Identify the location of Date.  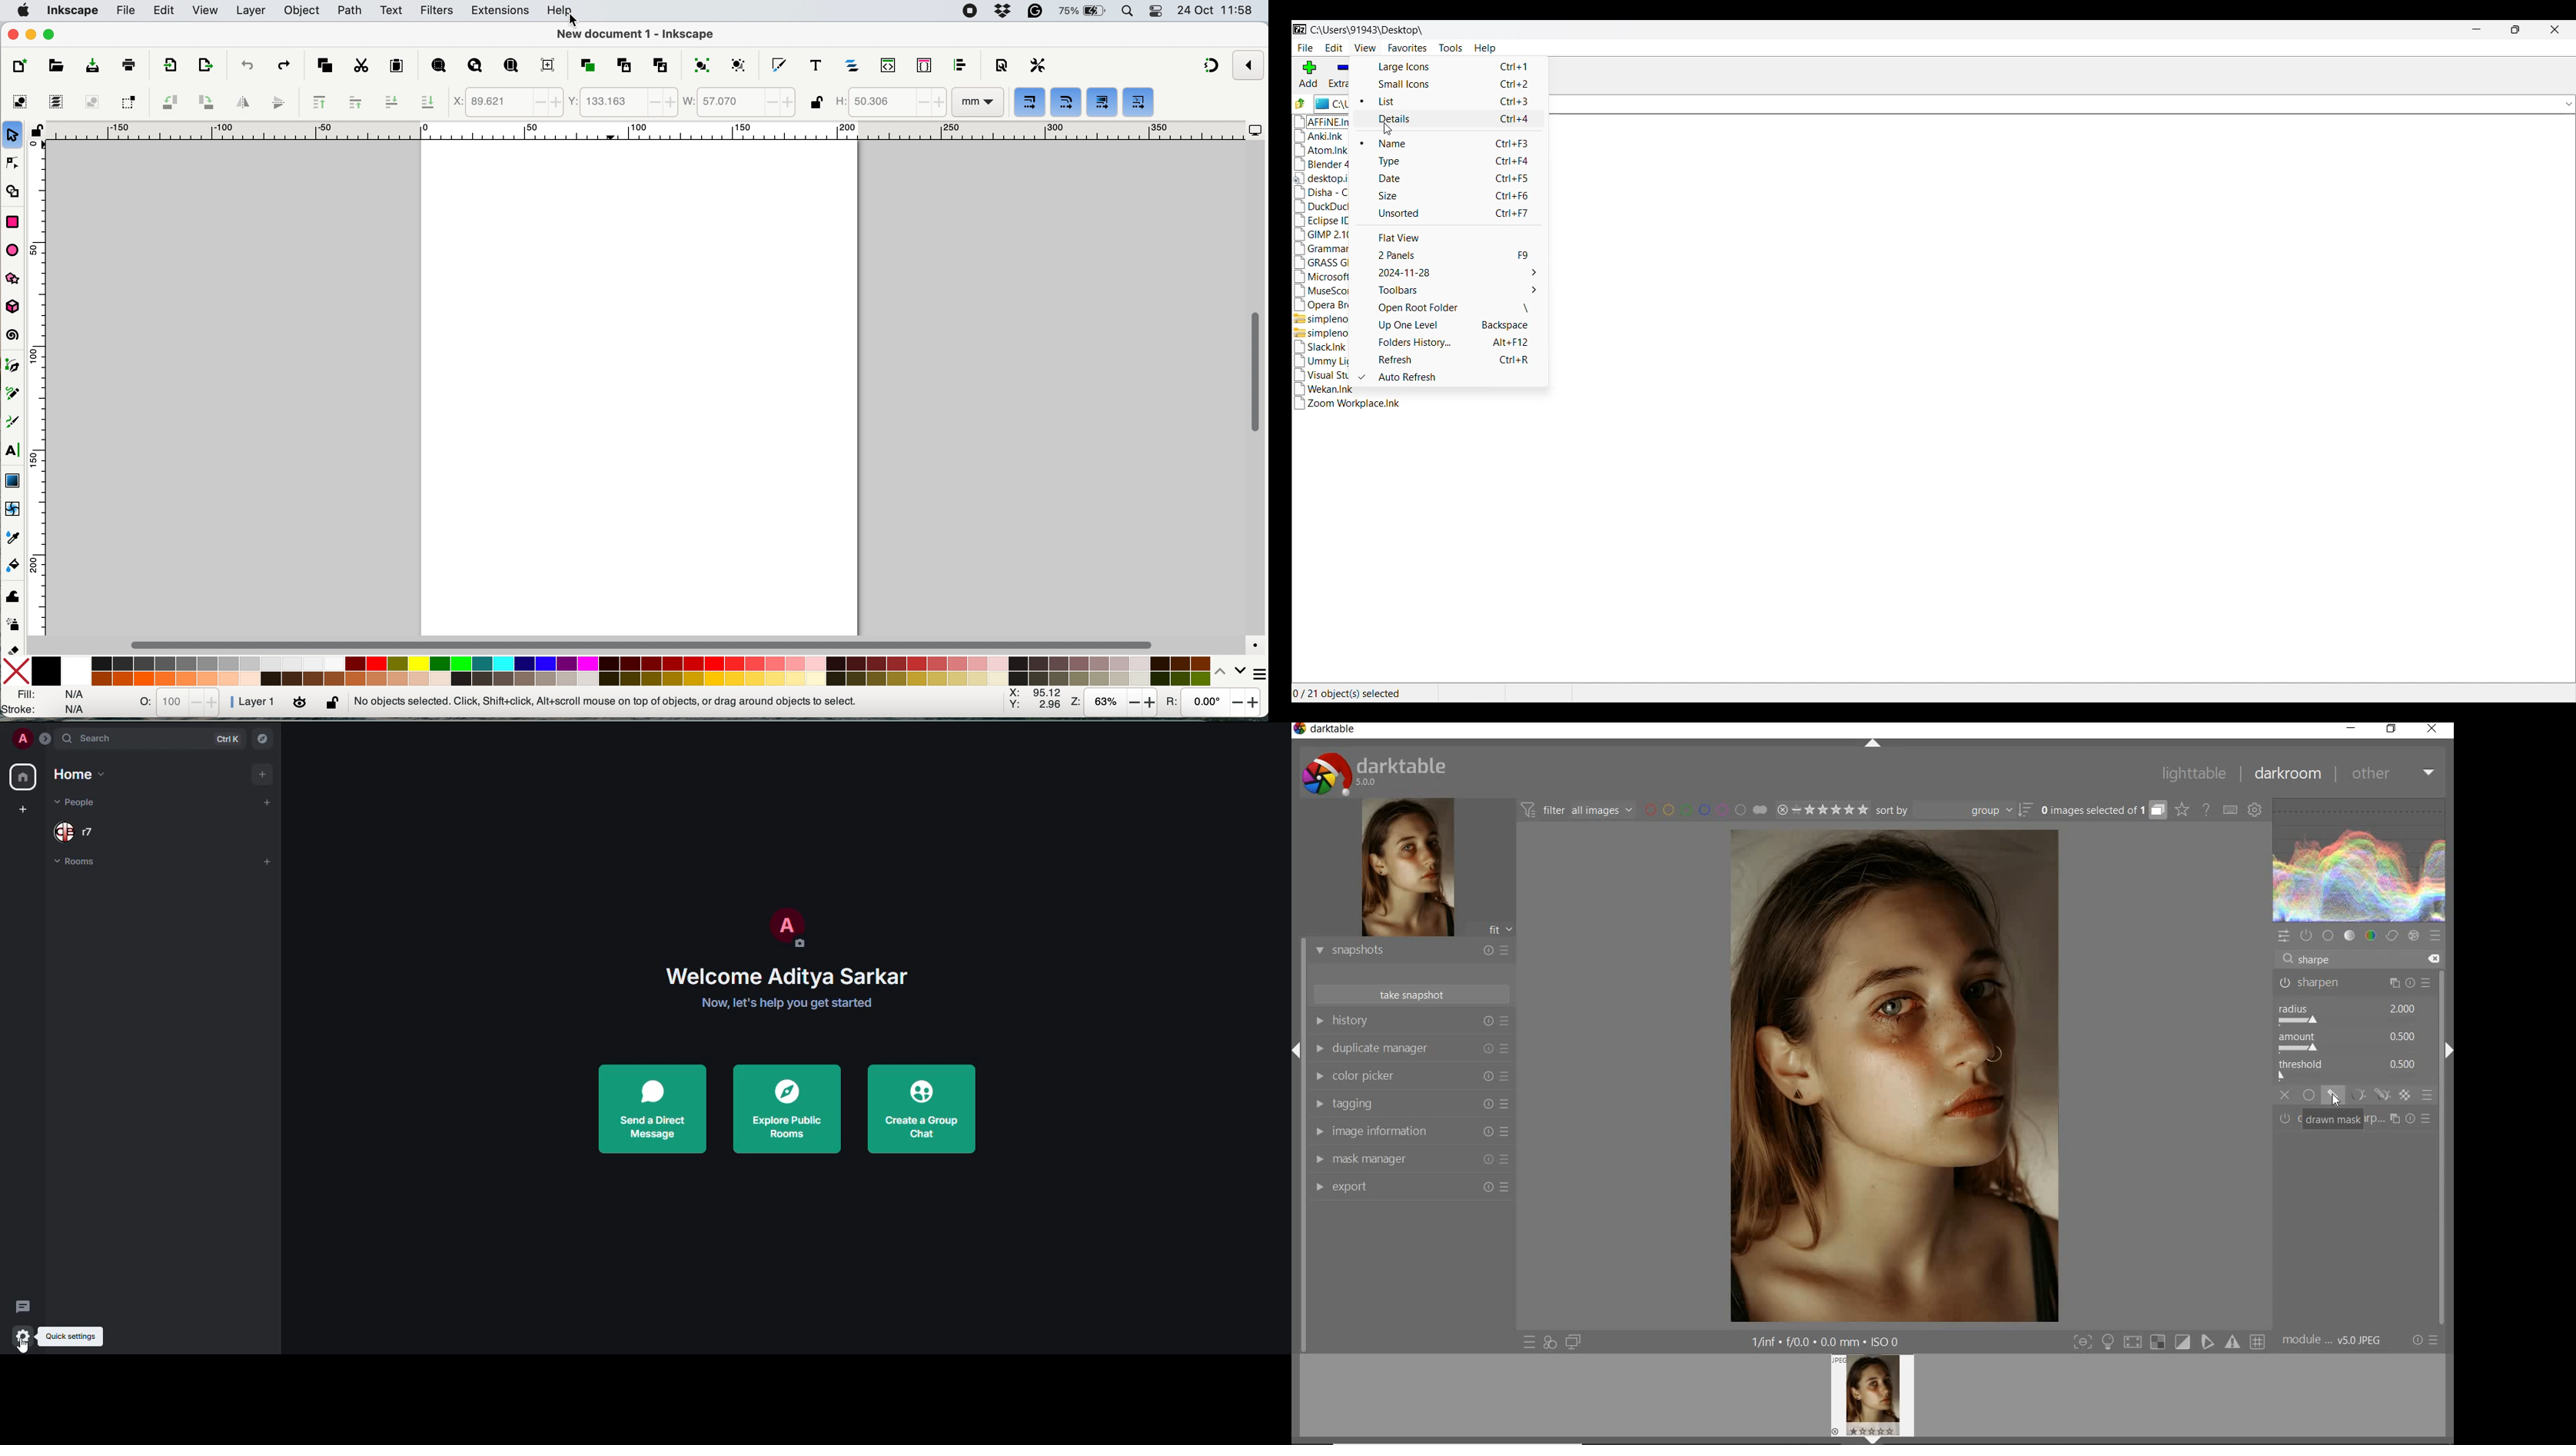
(1458, 178).